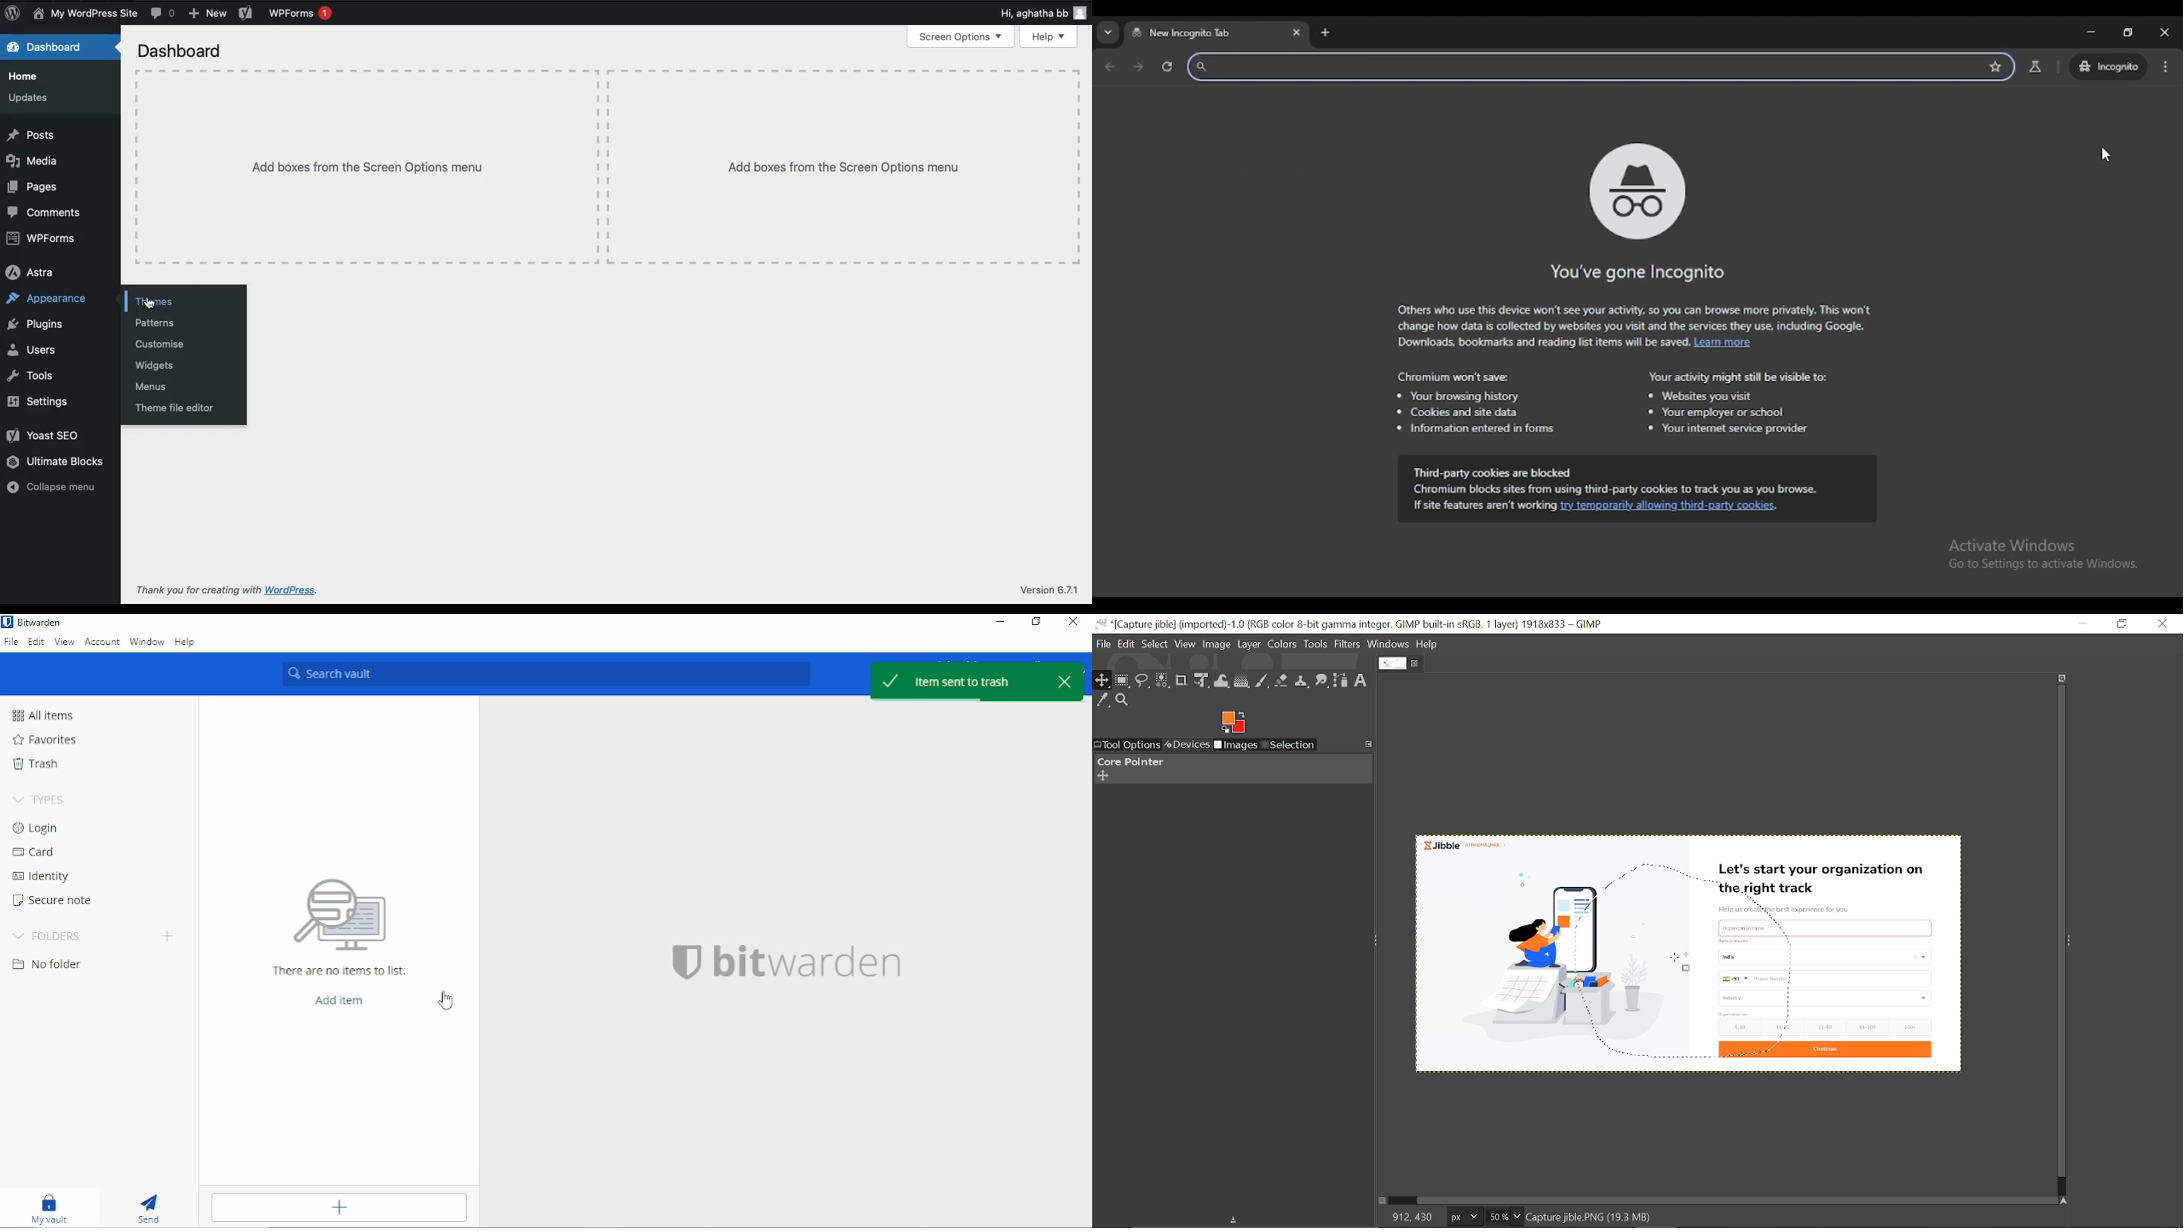 This screenshot has width=2184, height=1232. What do you see at coordinates (1474, 403) in the screenshot?
I see `chromium won't save: your browser history, cookies and site data, information entered in forms` at bounding box center [1474, 403].